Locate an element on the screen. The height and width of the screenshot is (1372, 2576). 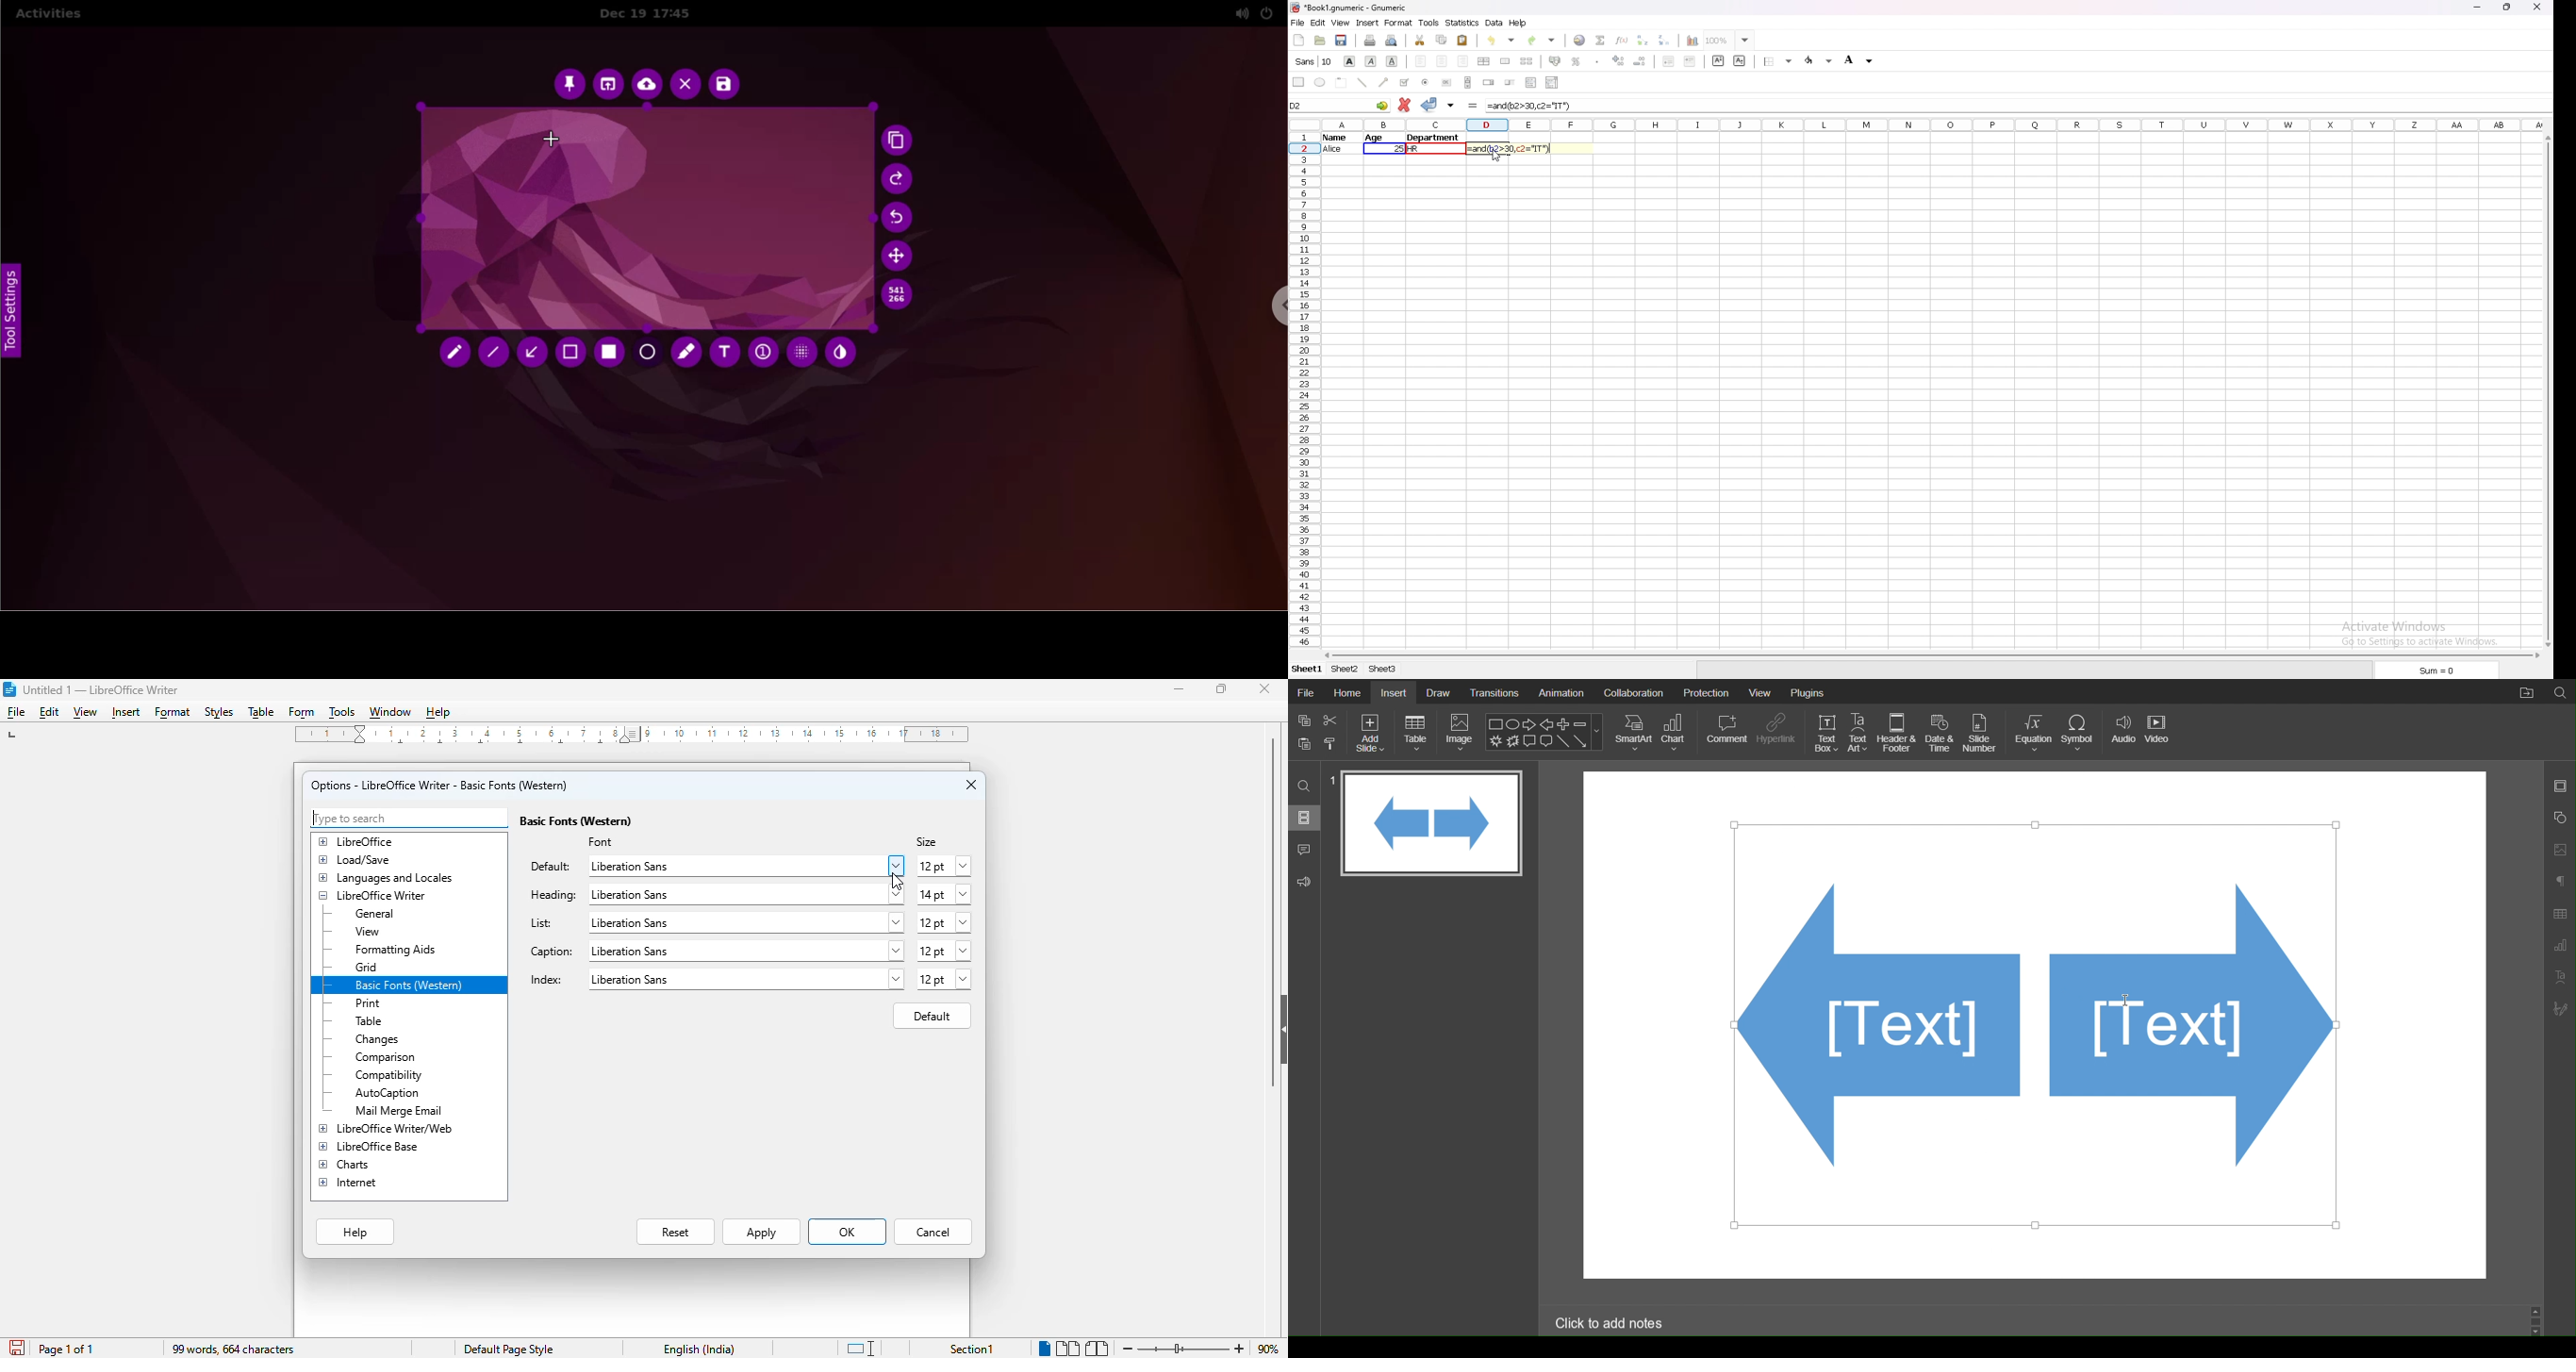
Search is located at coordinates (2560, 692).